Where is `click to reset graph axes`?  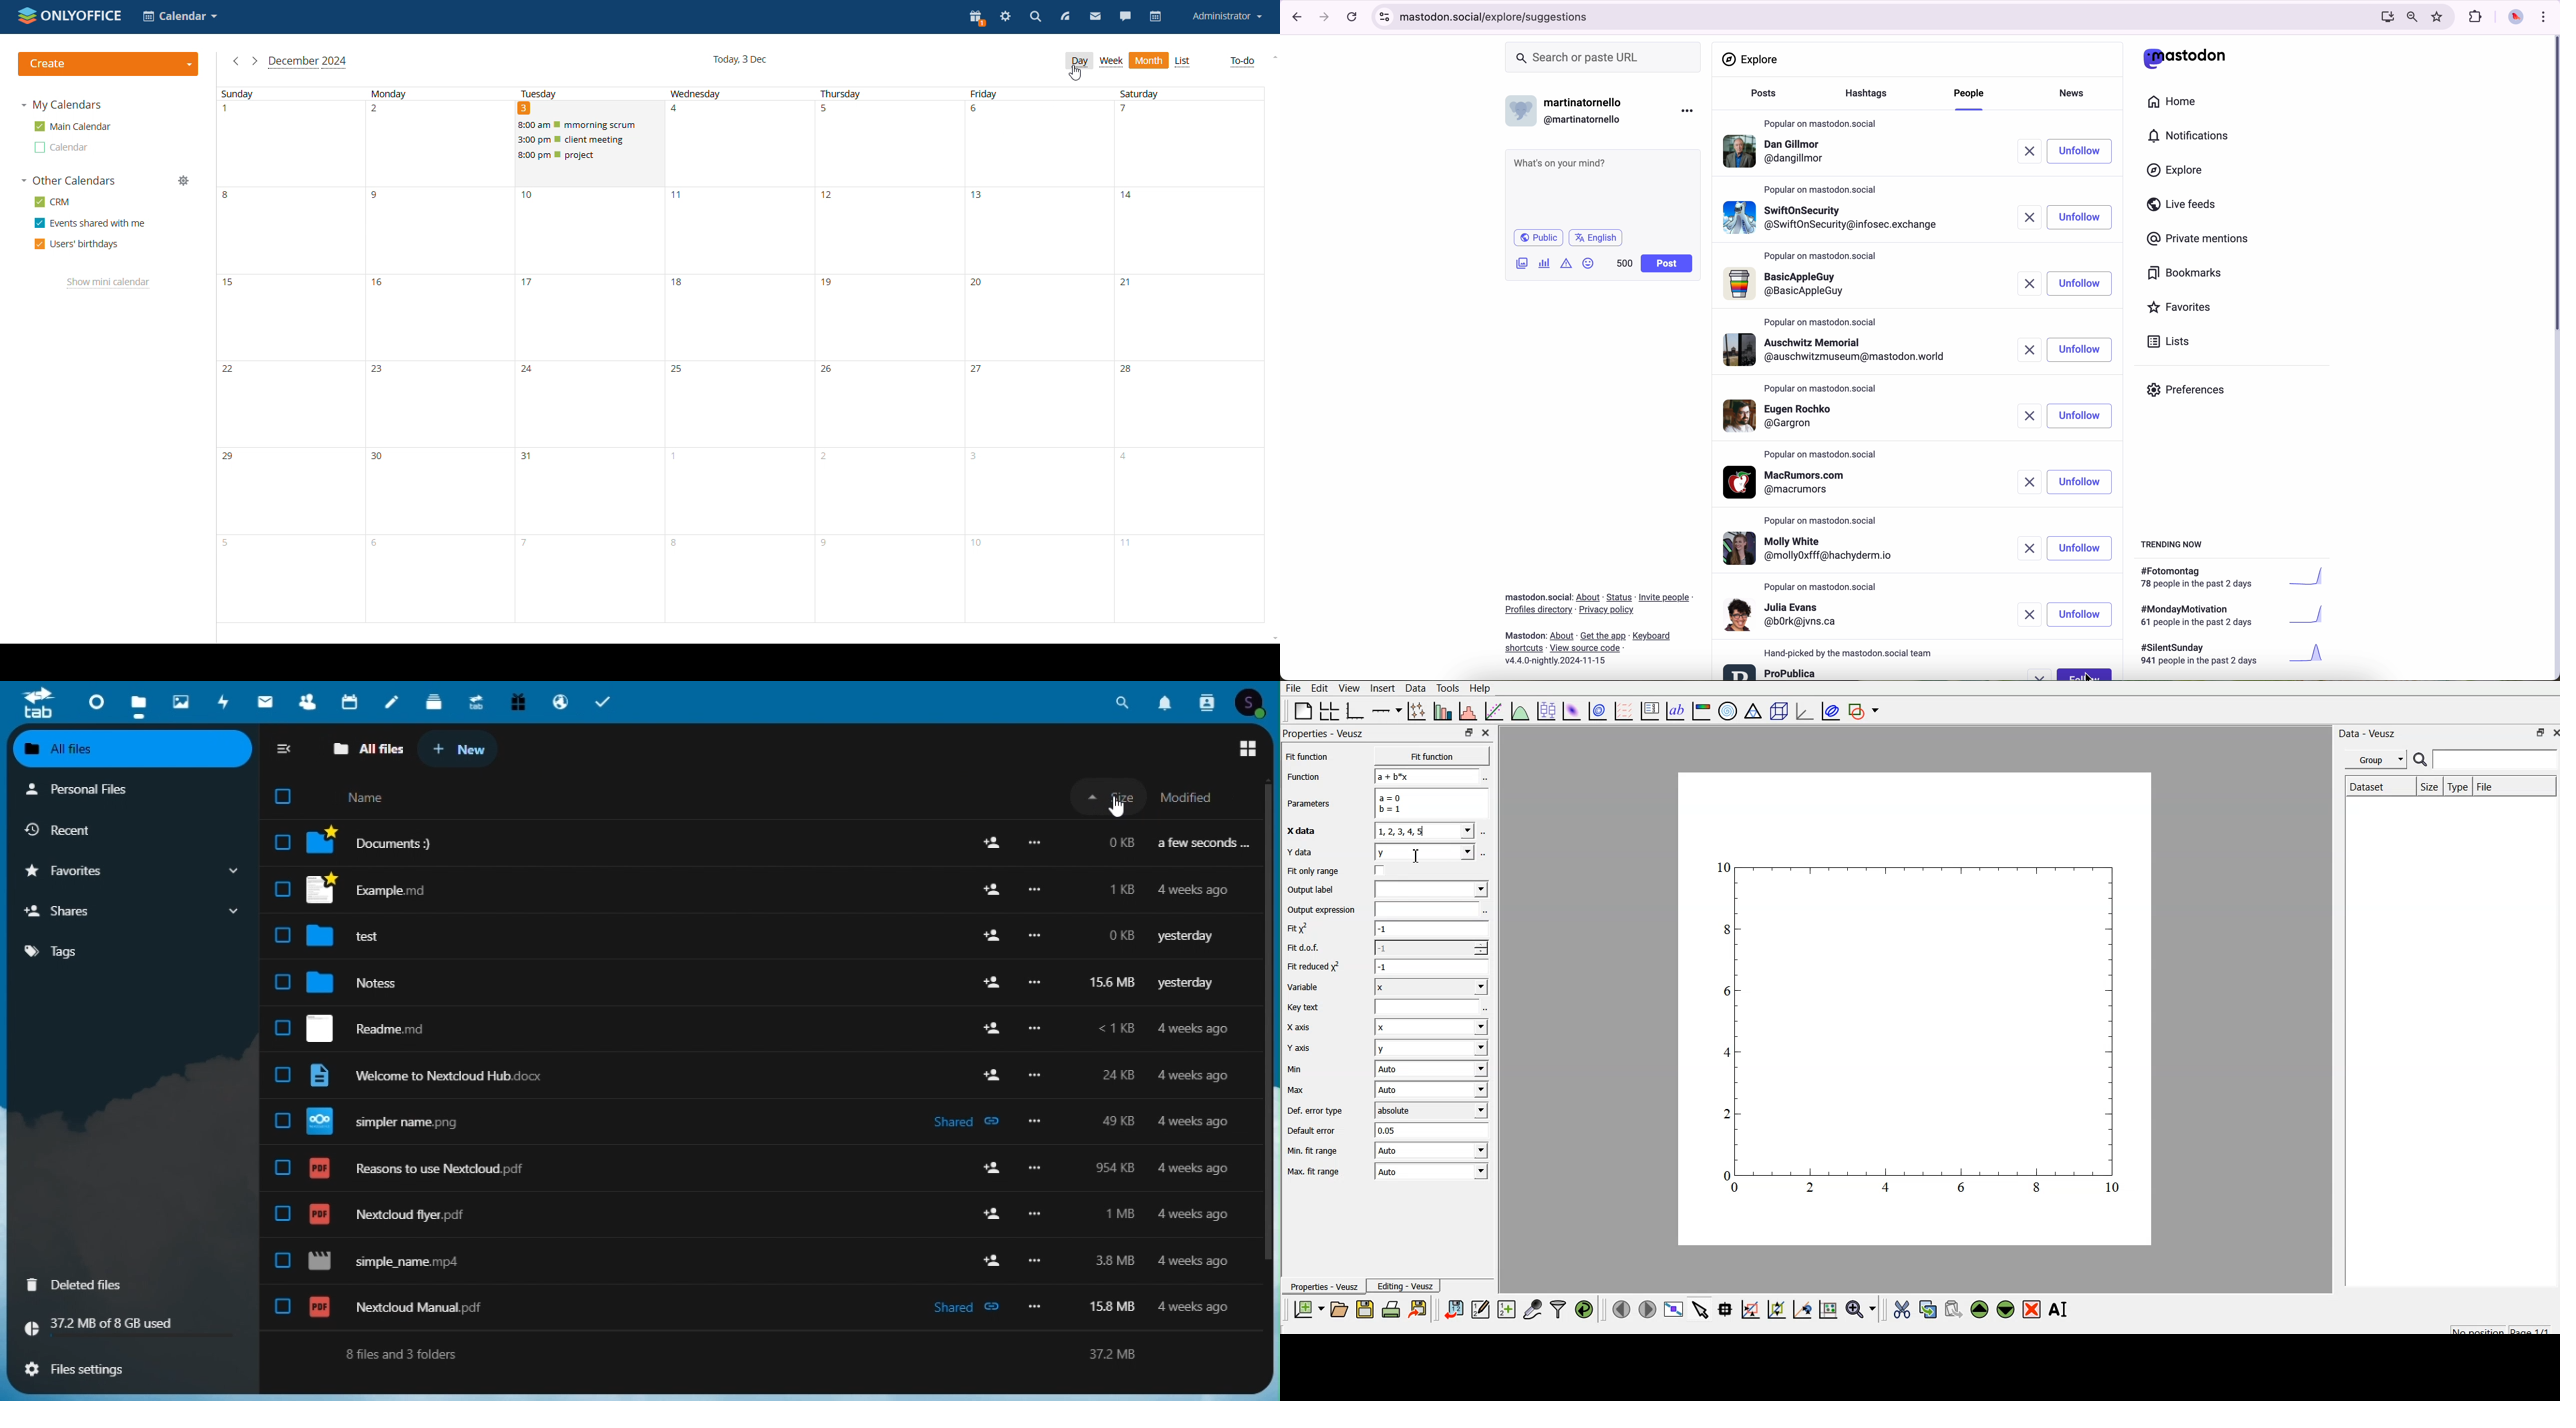
click to reset graph axes is located at coordinates (1829, 1310).